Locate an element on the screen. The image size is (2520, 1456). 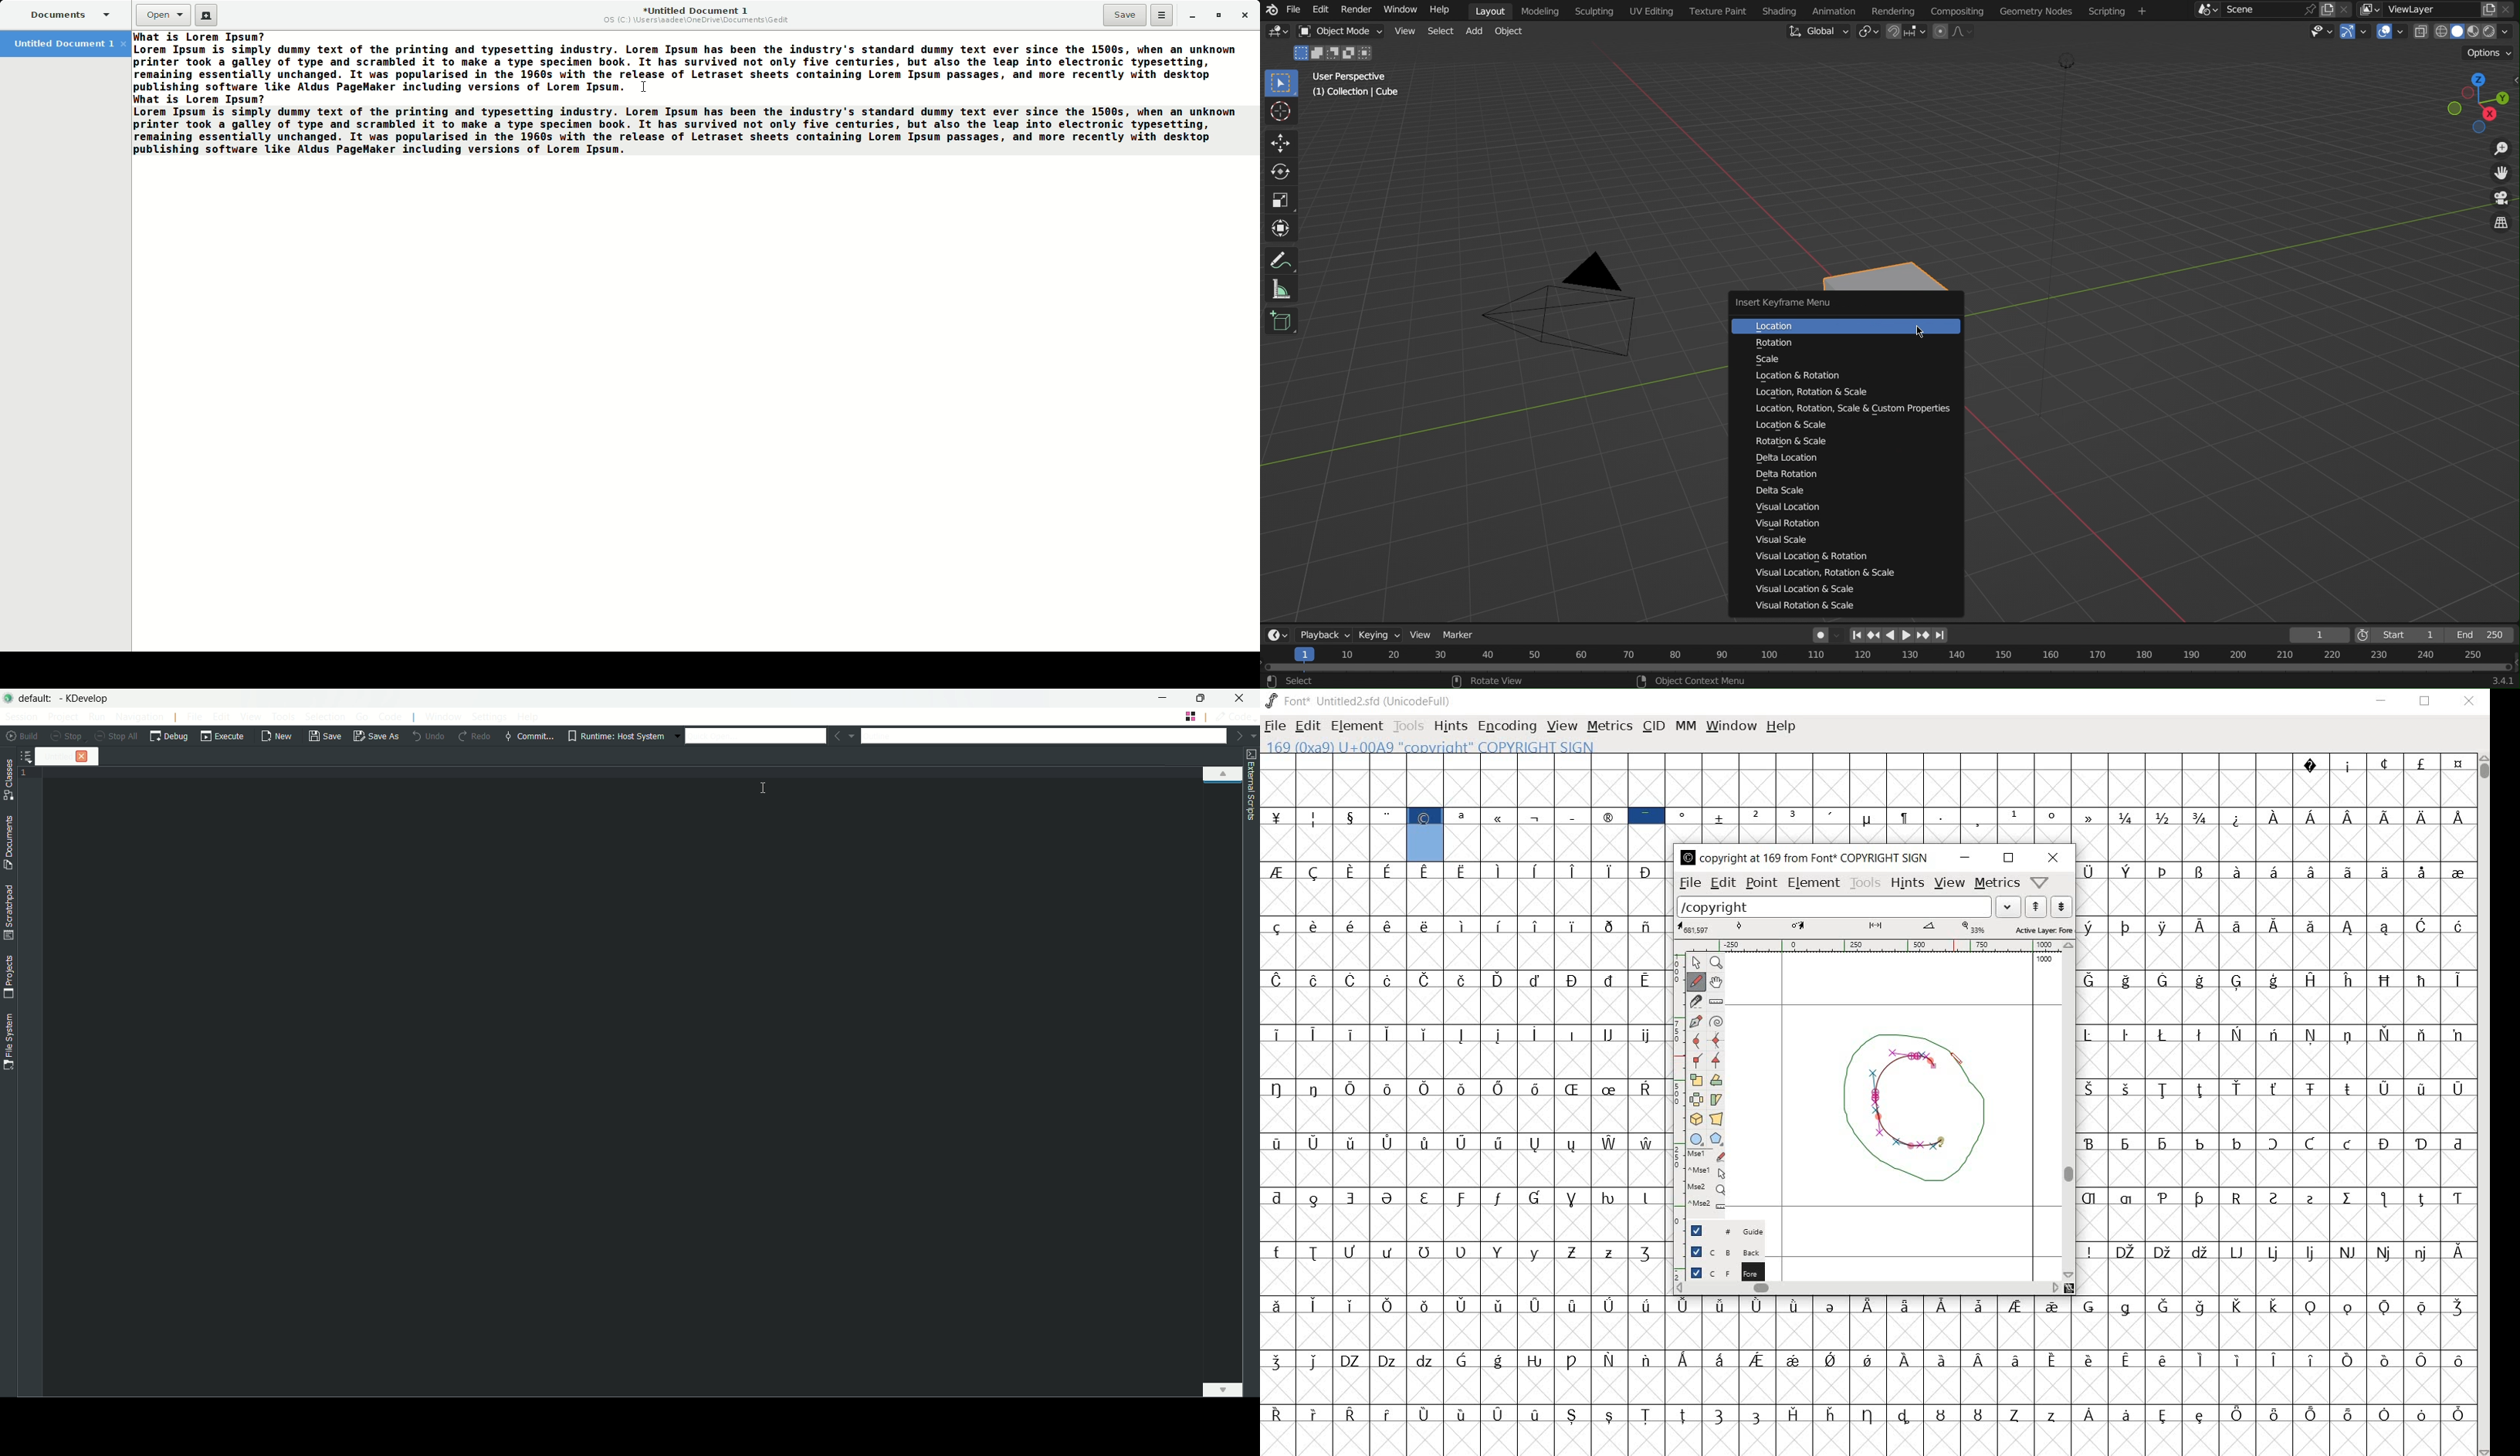
Add a corner point is located at coordinates (1699, 1059).